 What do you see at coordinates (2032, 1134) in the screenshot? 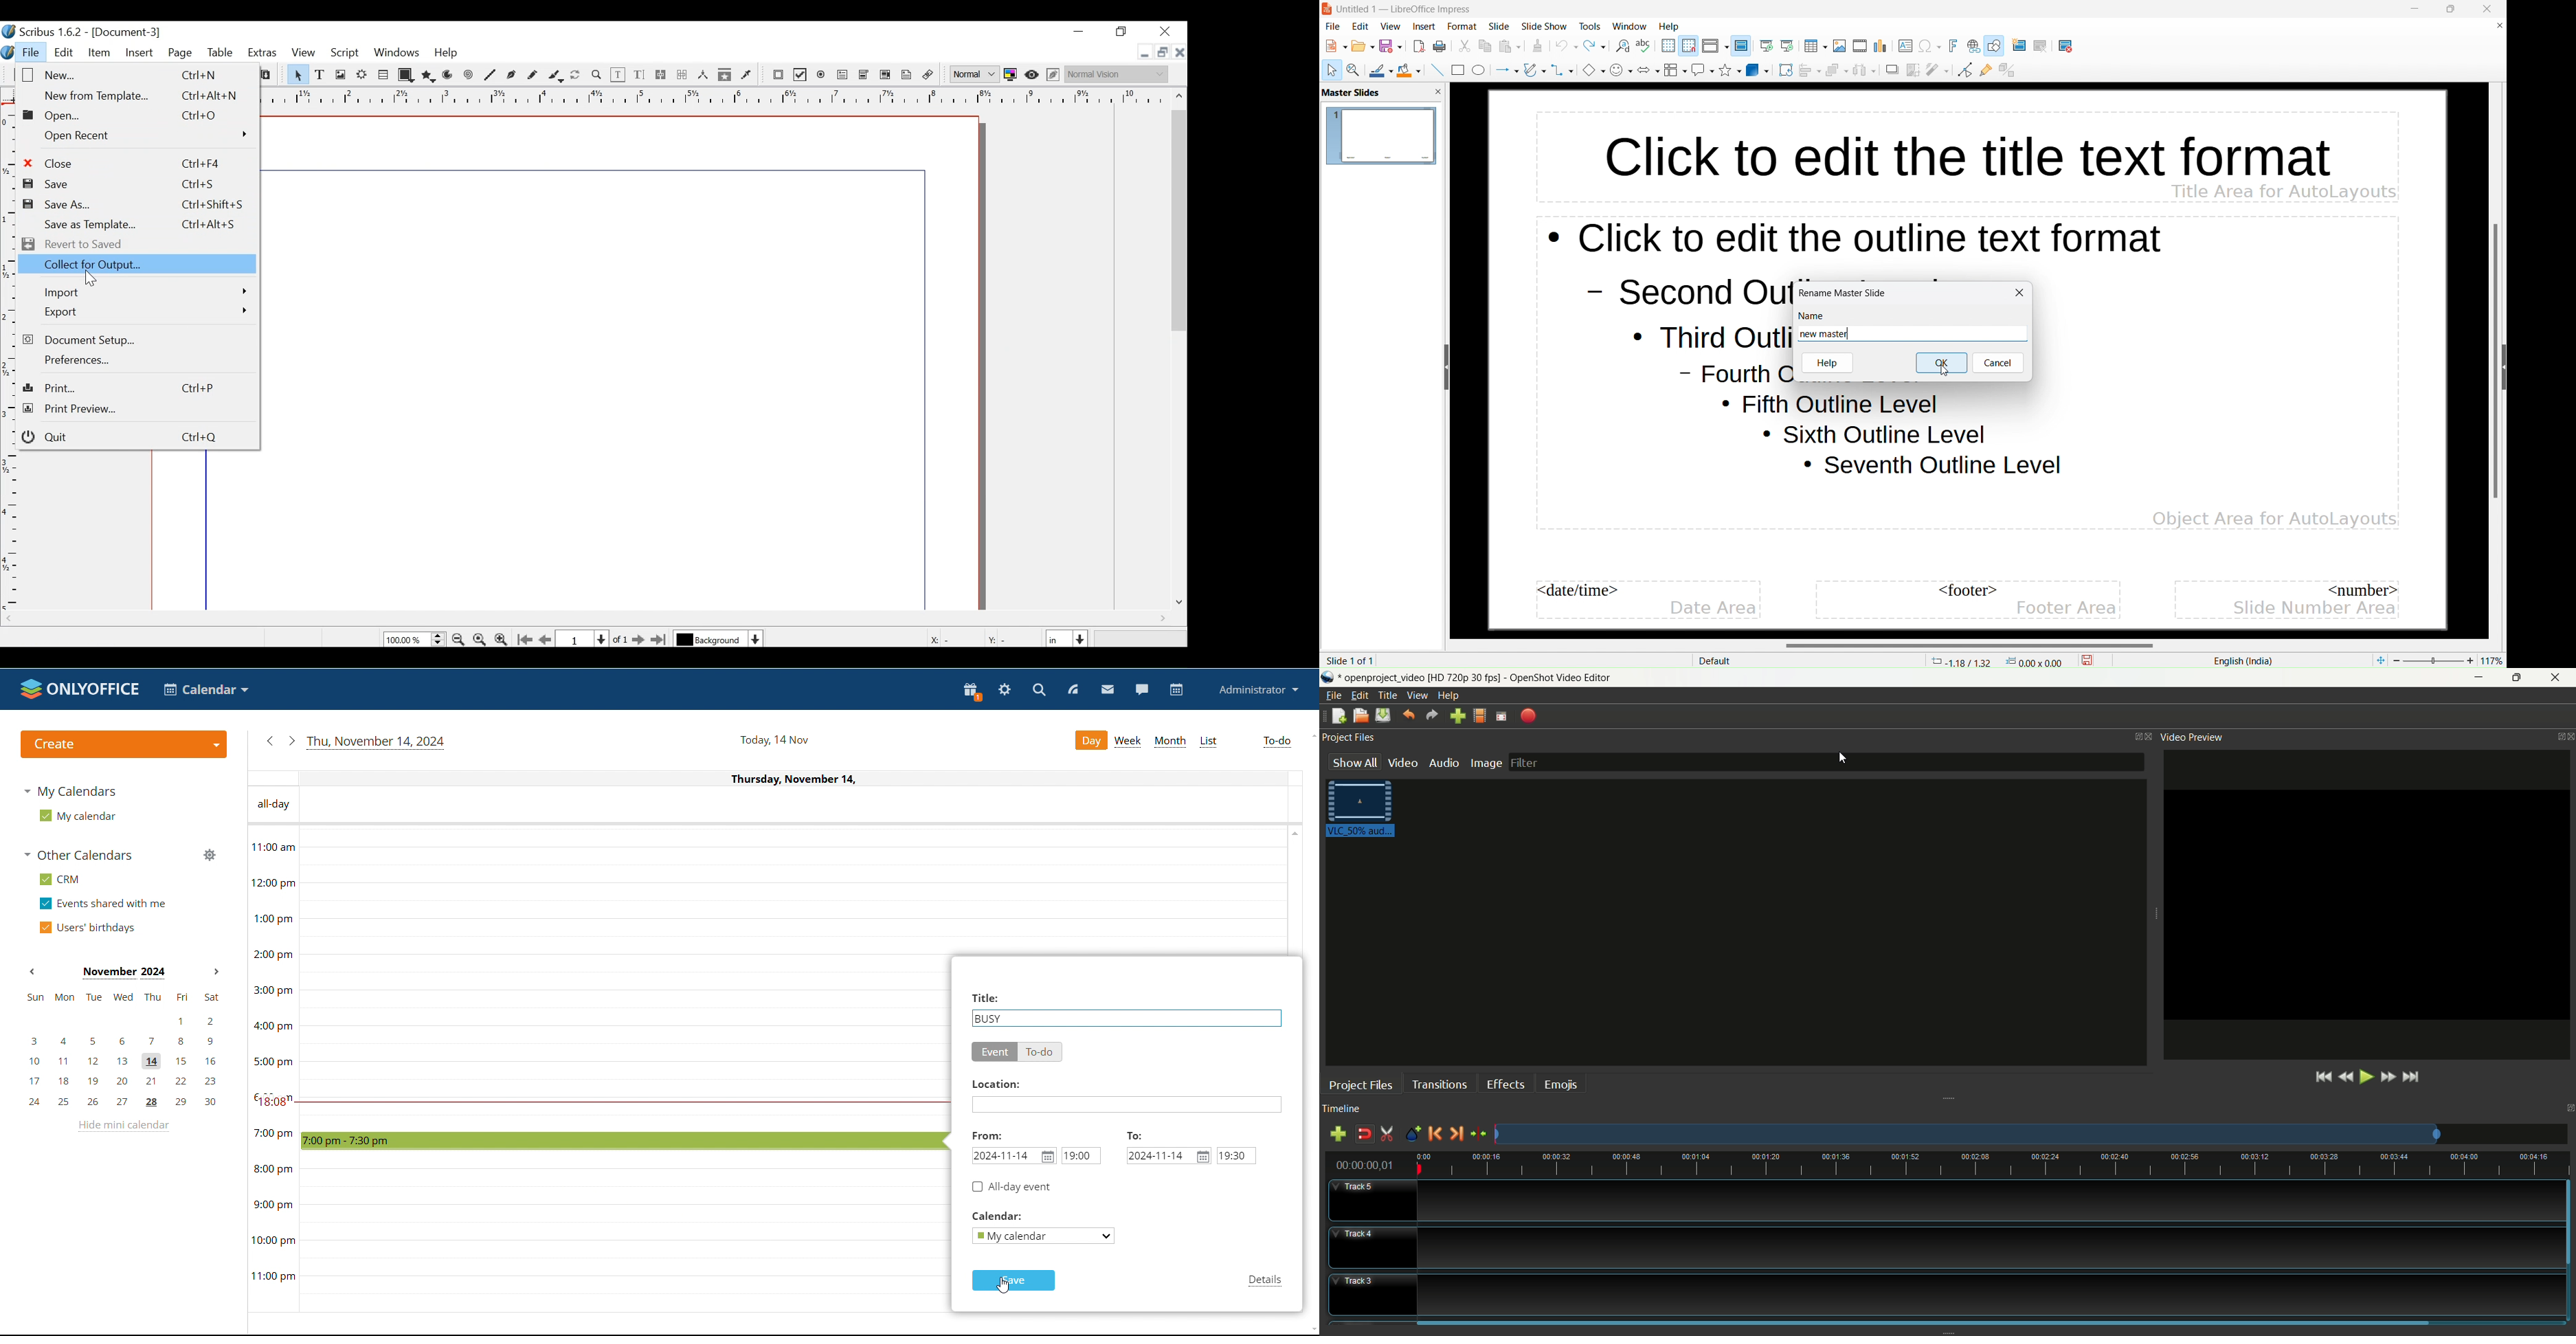
I see `zoom factor` at bounding box center [2032, 1134].